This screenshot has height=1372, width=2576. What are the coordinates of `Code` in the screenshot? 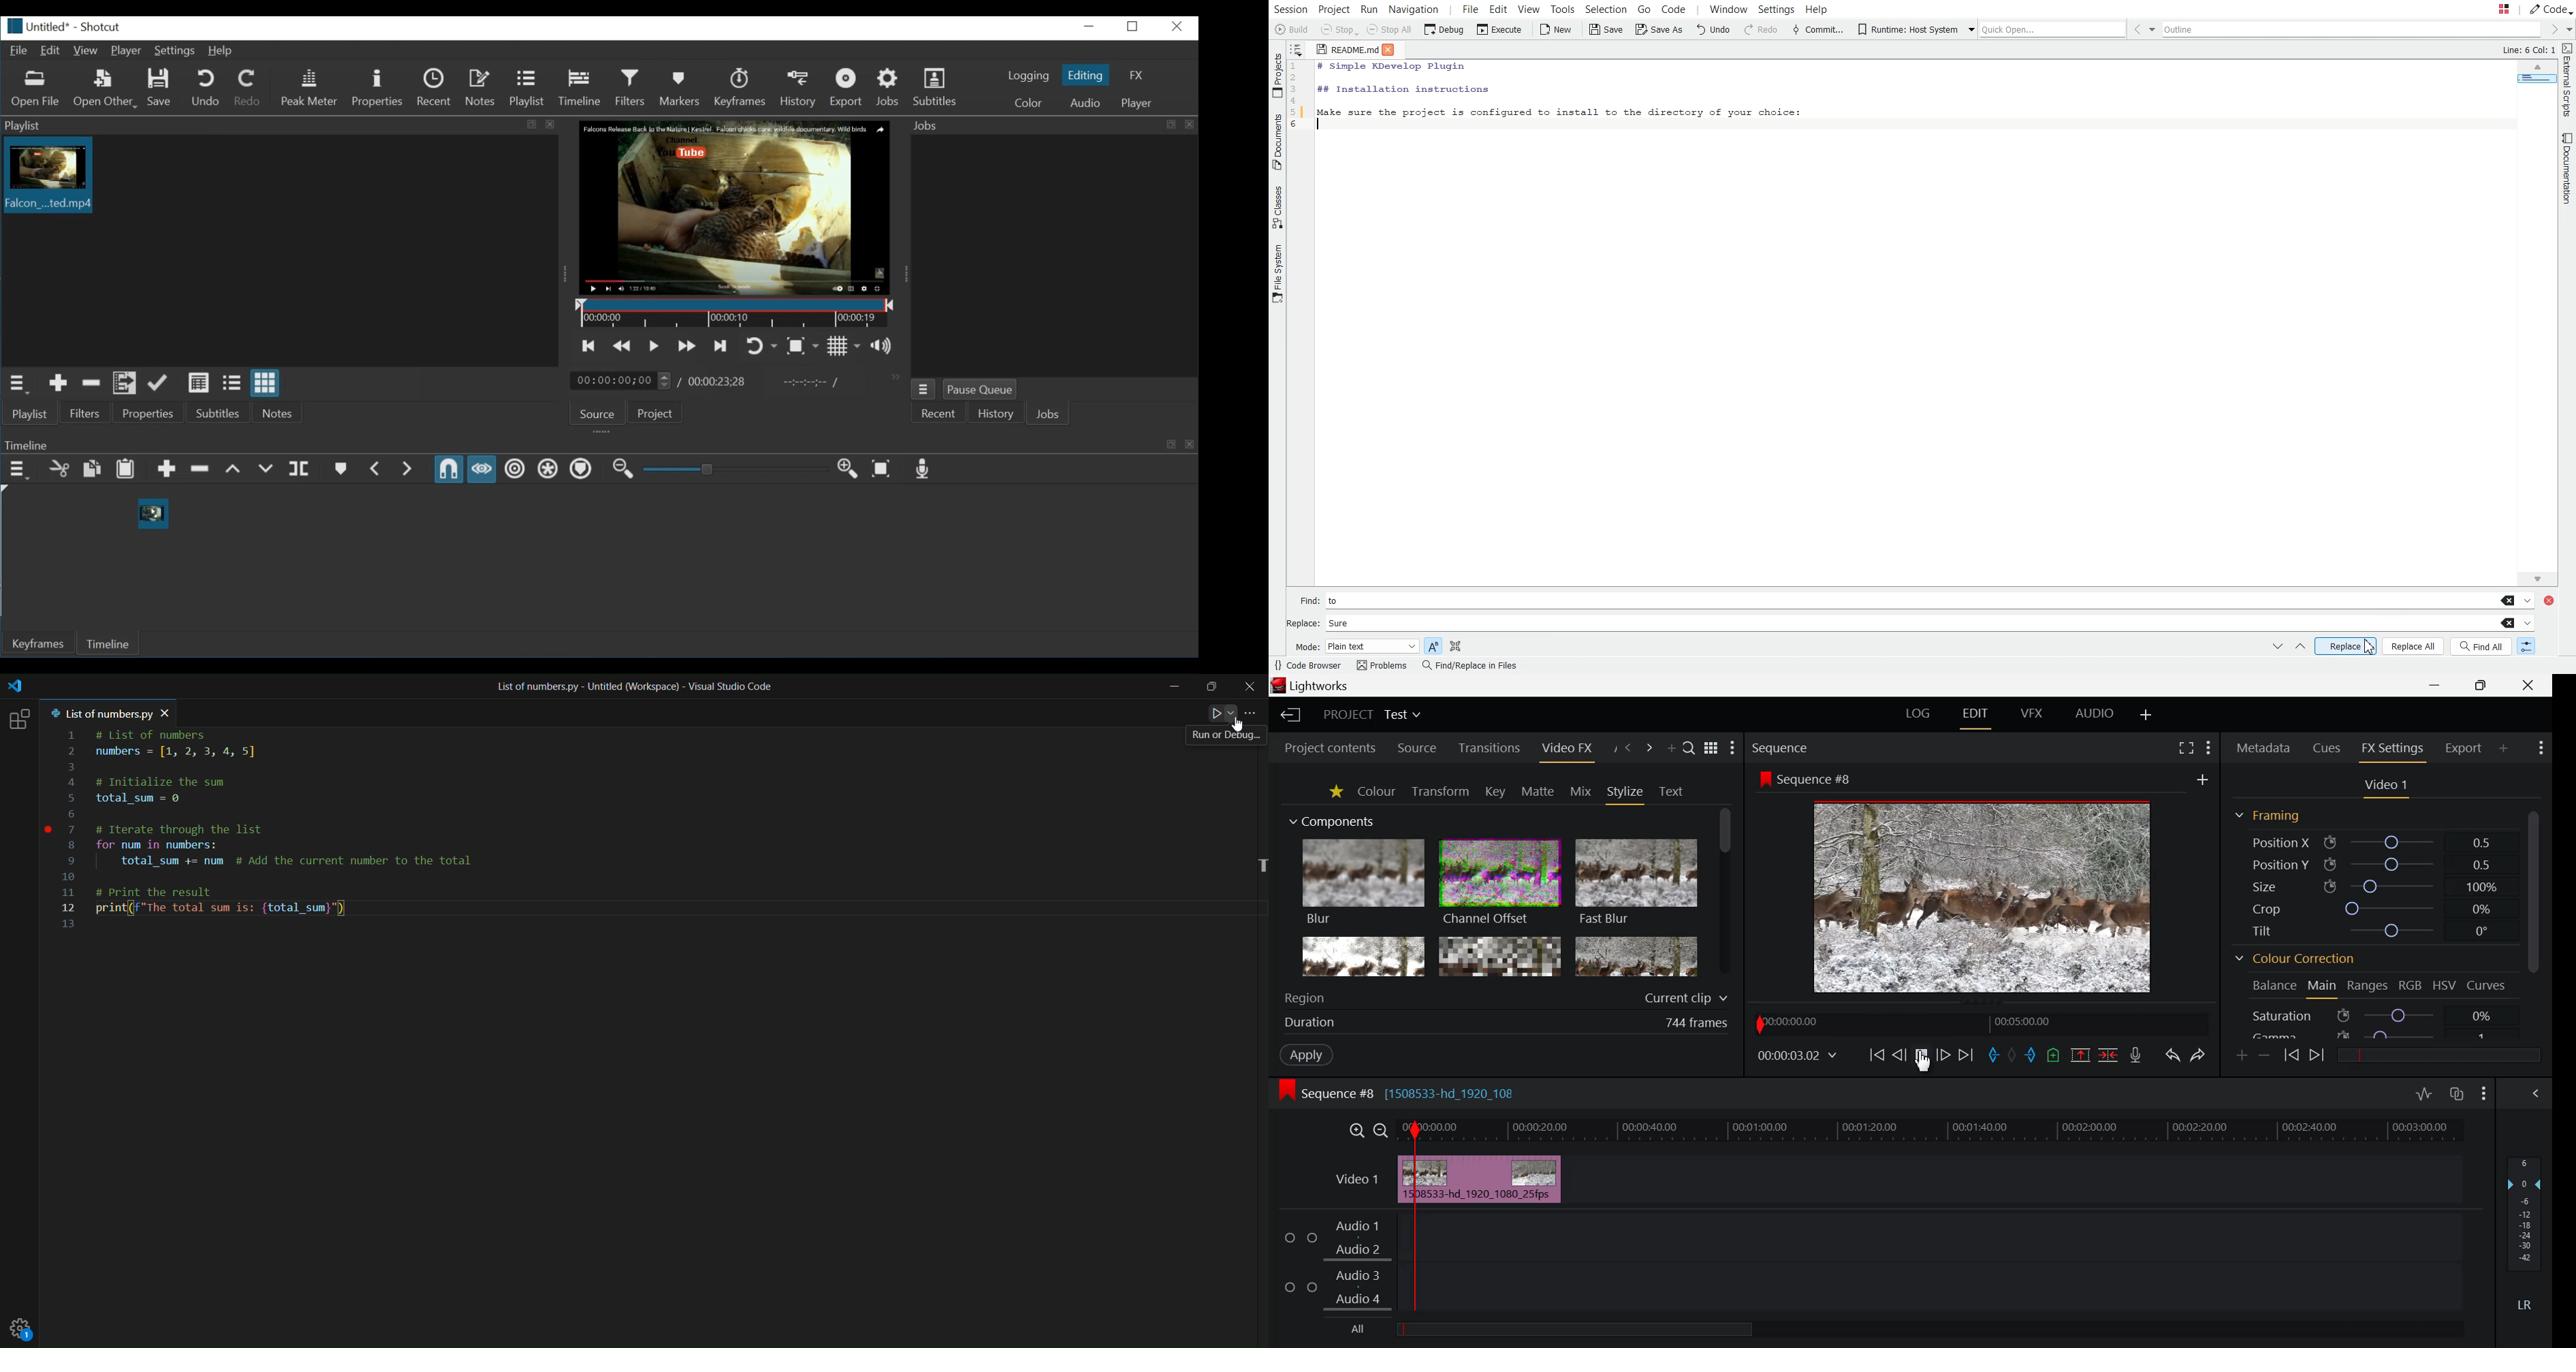 It's located at (1681, 10).